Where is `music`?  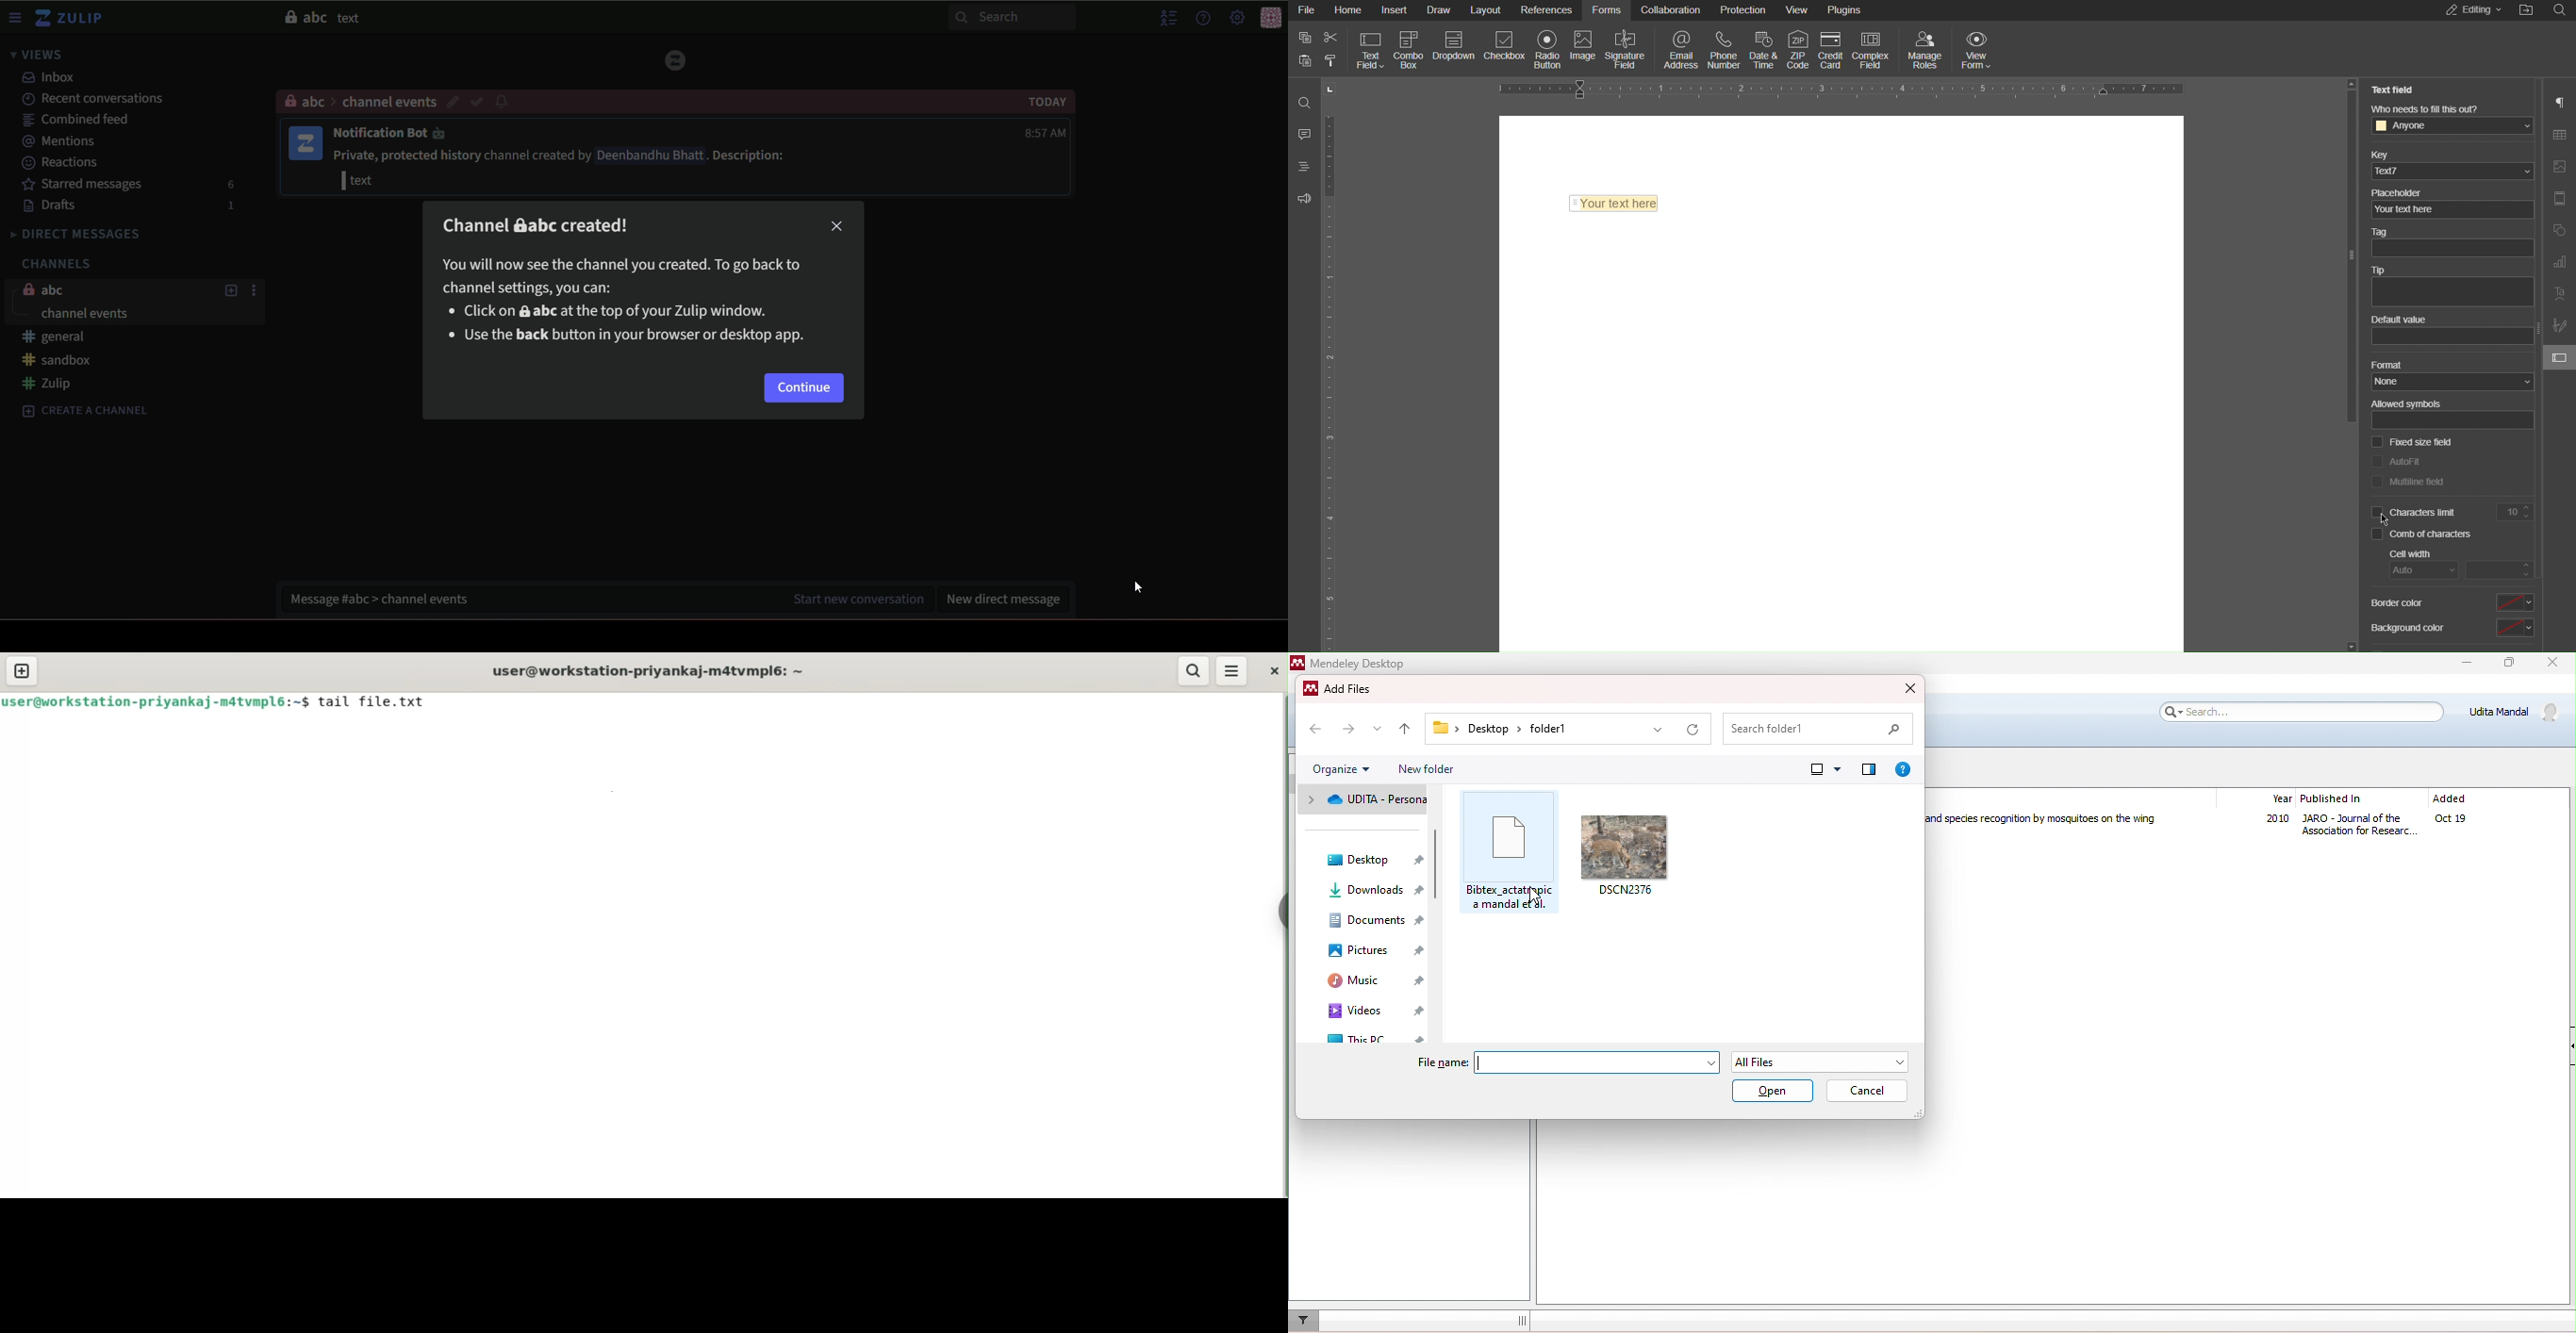 music is located at coordinates (1377, 980).